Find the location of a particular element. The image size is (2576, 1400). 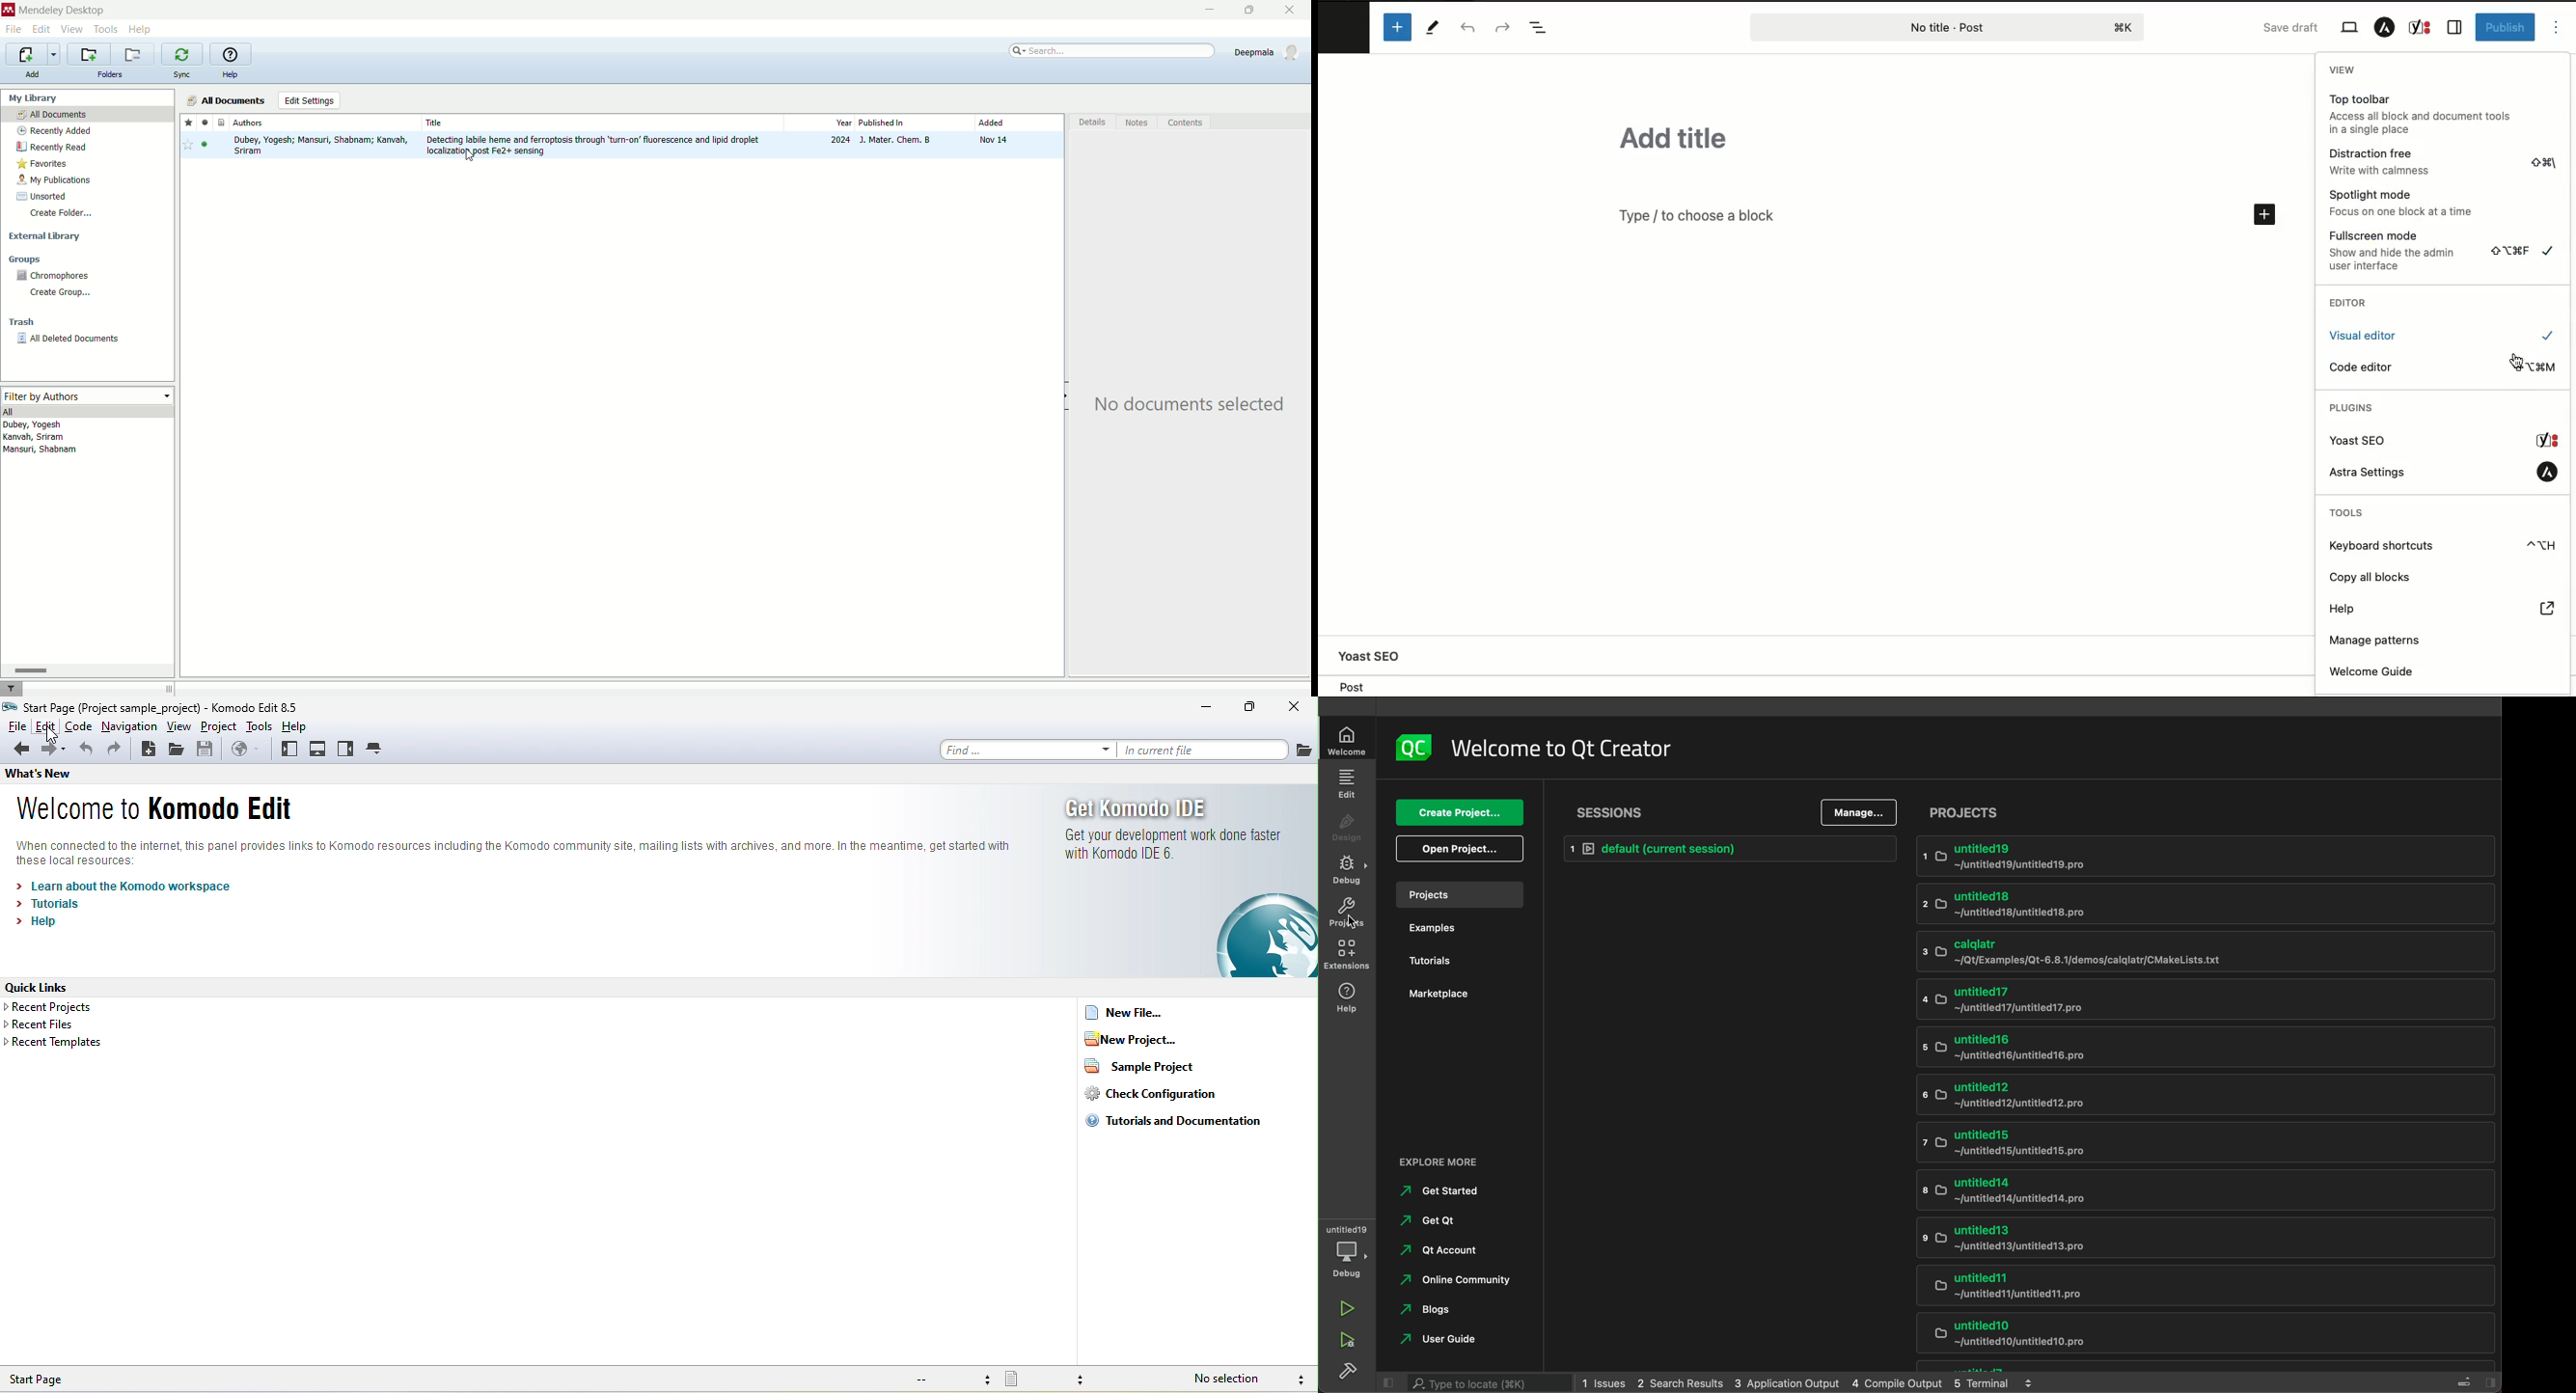

Editor is located at coordinates (2348, 303).